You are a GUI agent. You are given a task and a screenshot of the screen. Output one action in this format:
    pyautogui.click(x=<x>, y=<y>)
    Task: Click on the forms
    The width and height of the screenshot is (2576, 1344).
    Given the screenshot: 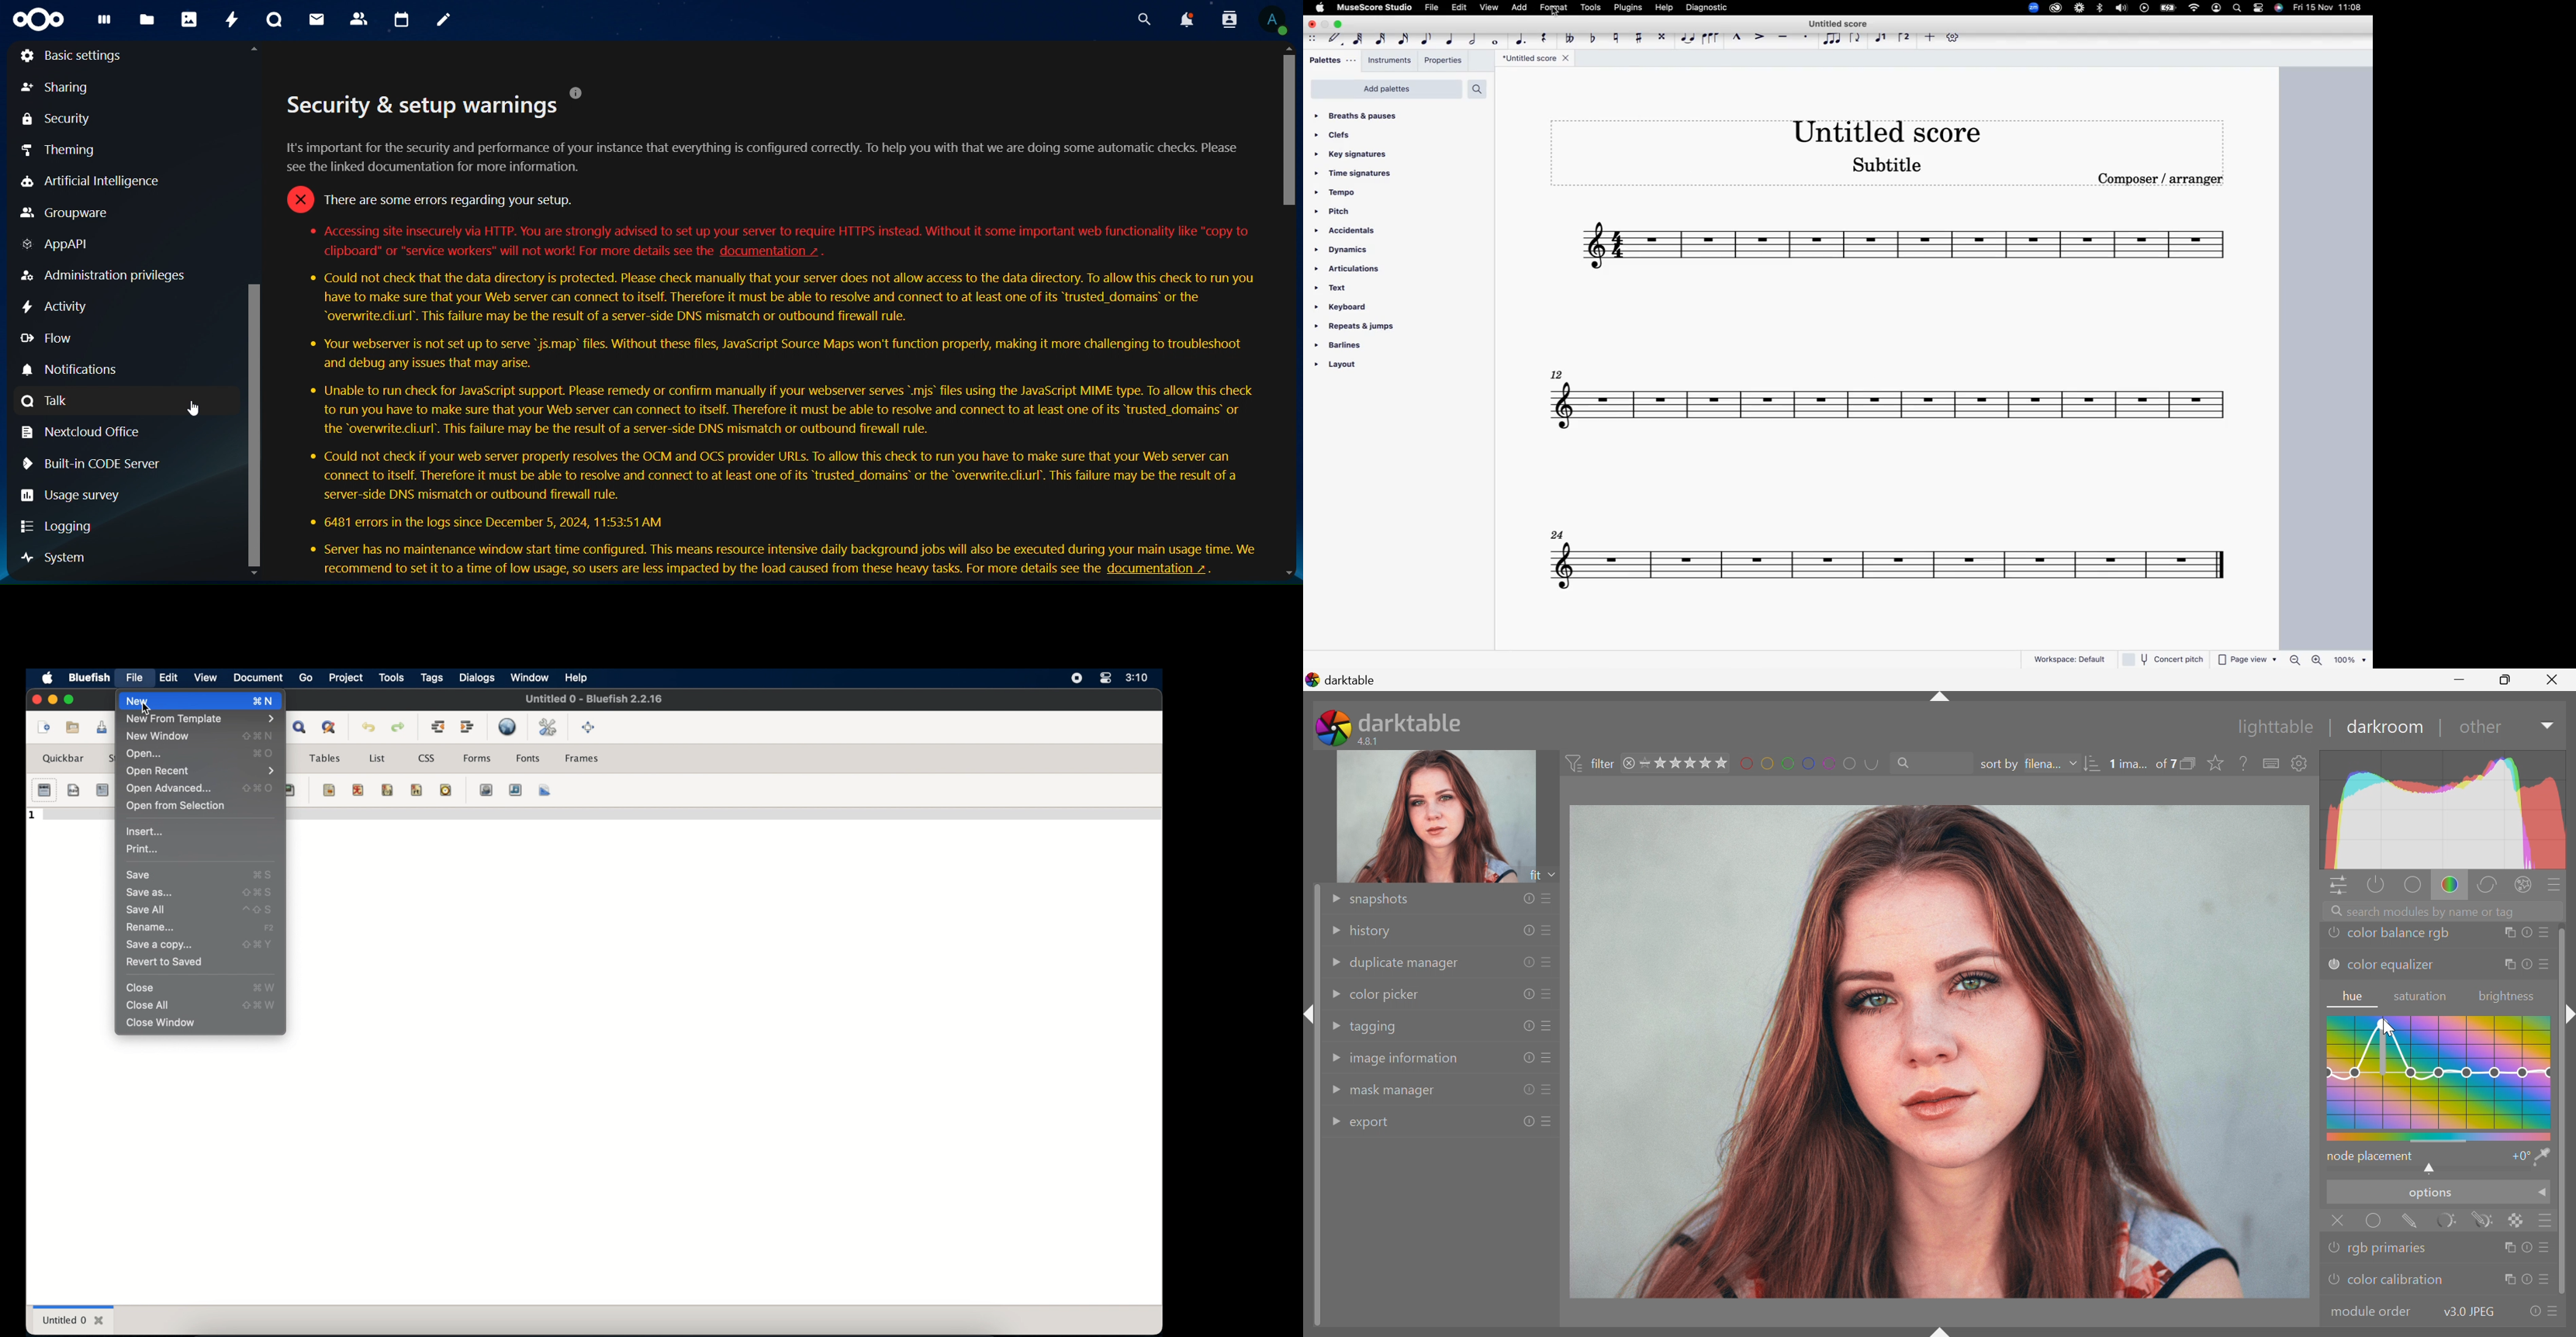 What is the action you would take?
    pyautogui.click(x=477, y=758)
    